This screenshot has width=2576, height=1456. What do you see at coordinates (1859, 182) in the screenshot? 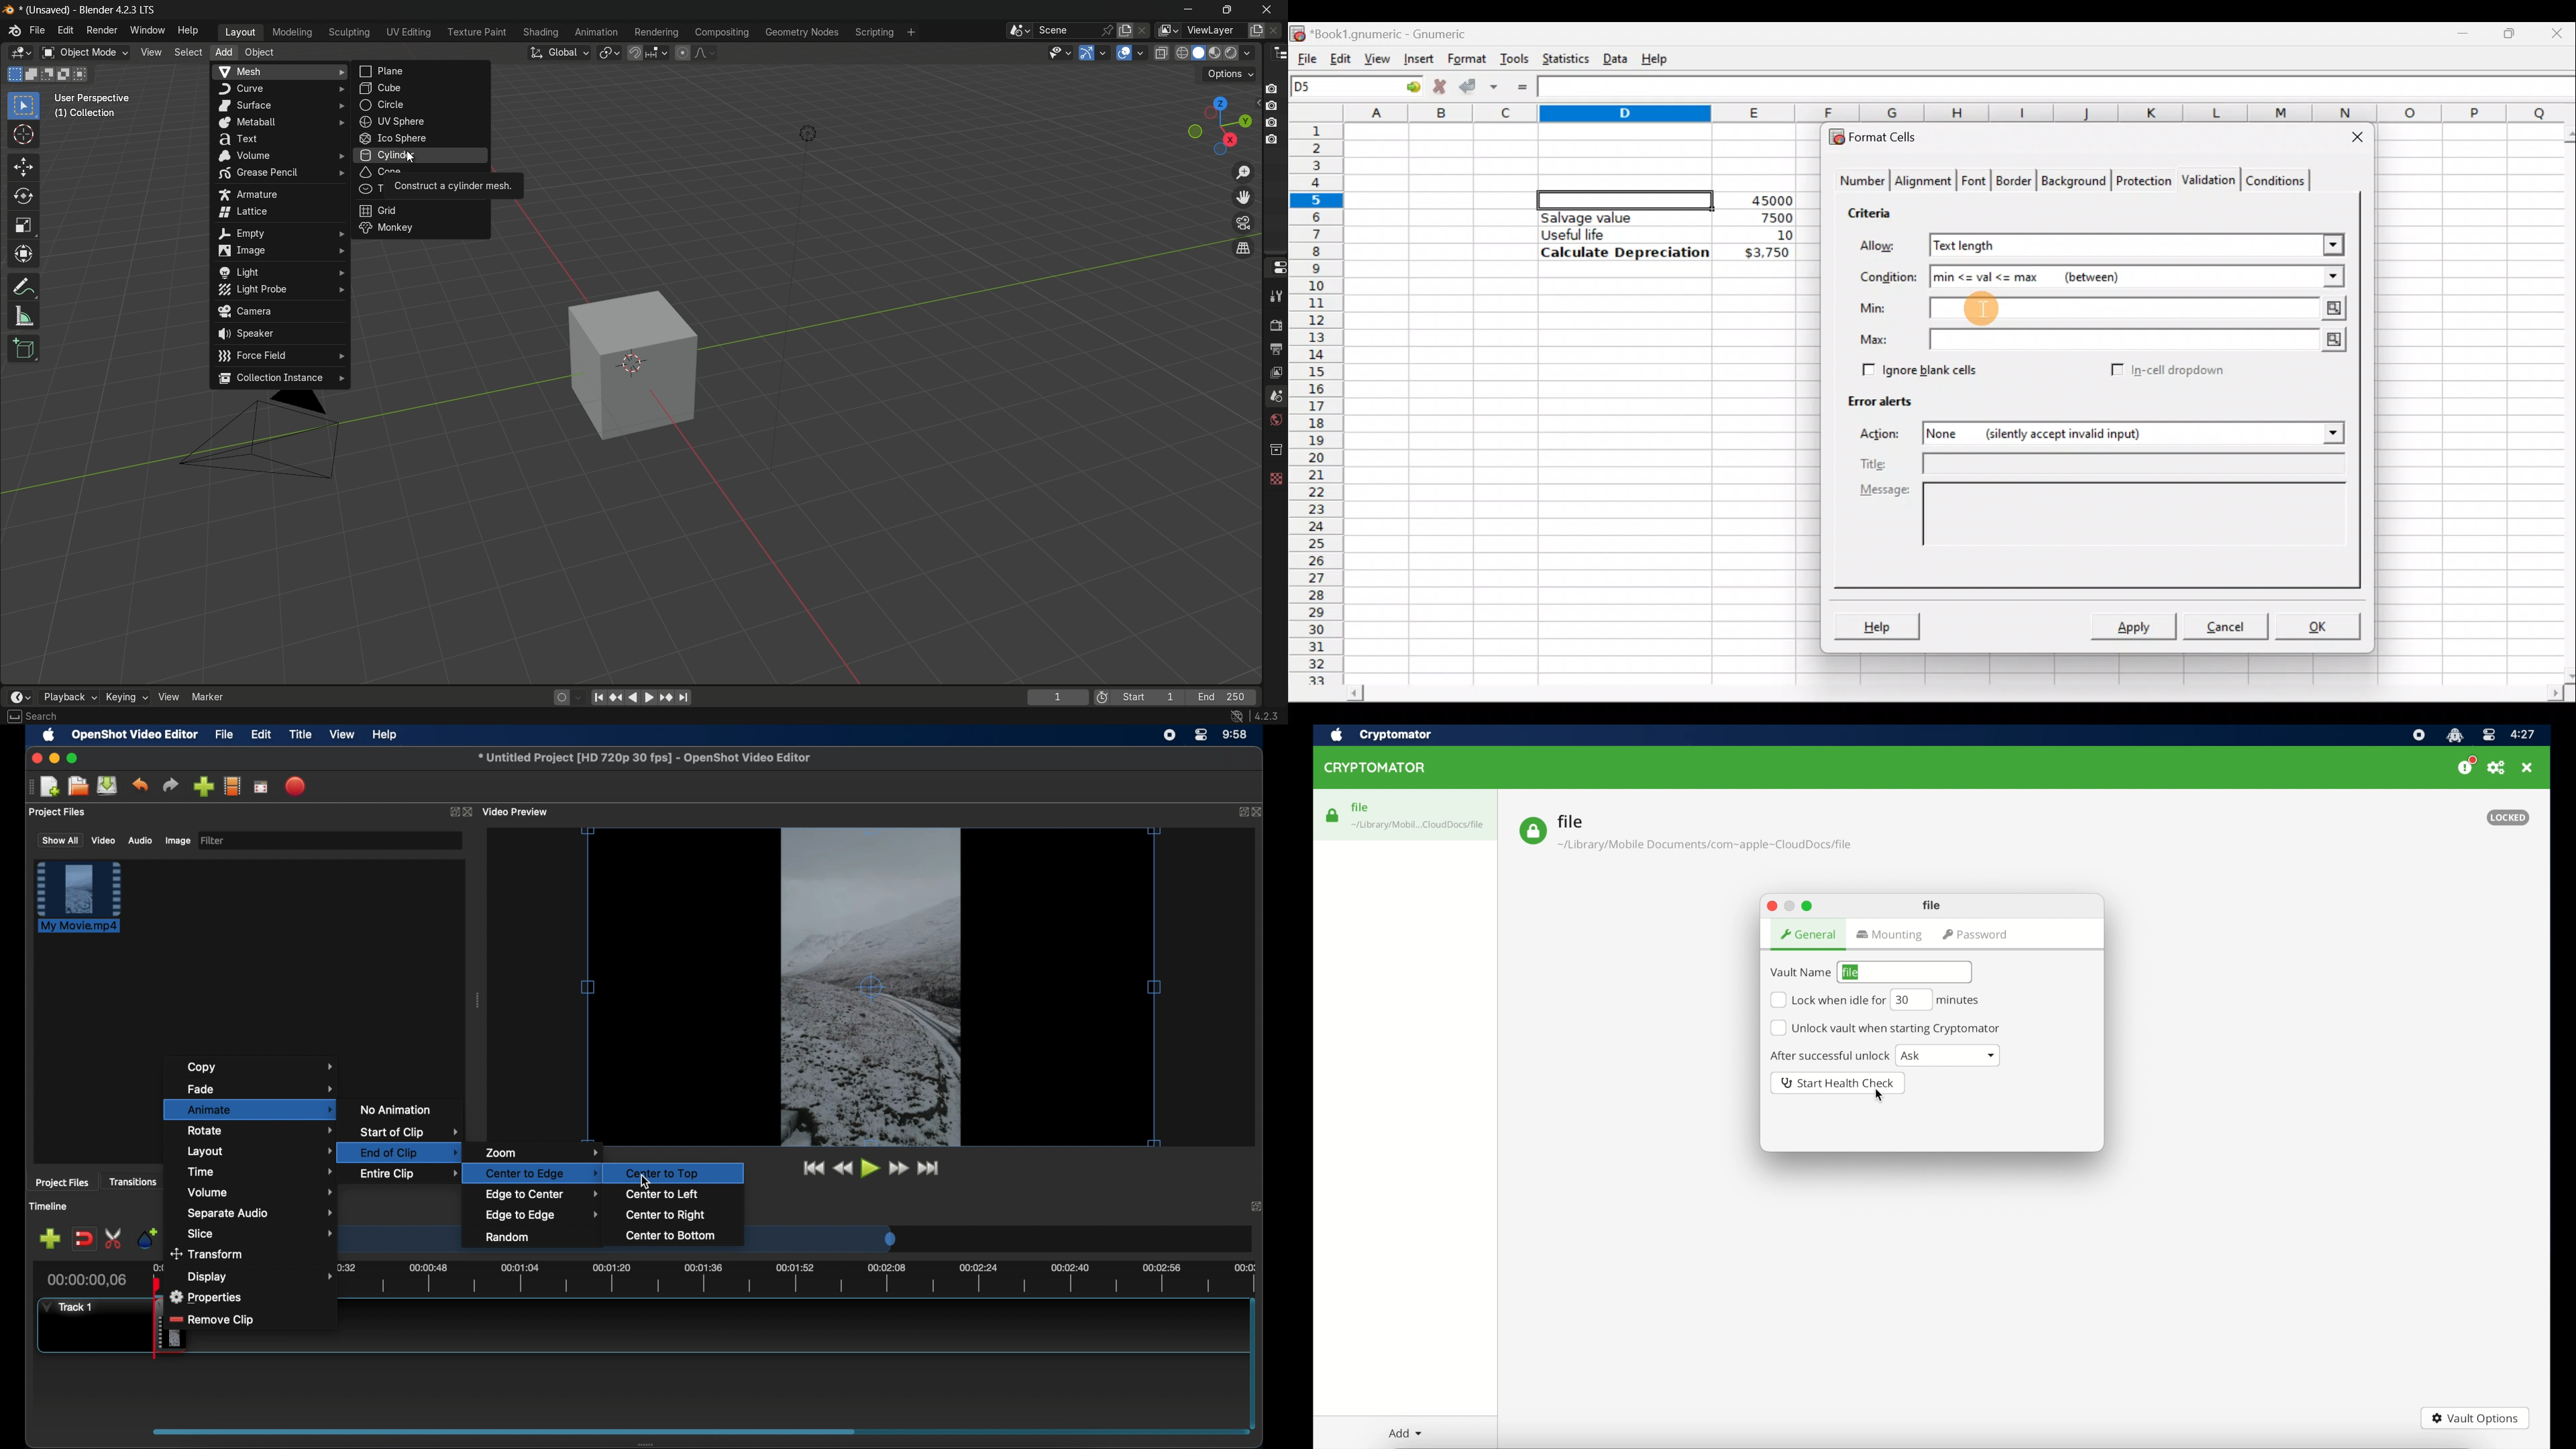
I see `Number` at bounding box center [1859, 182].